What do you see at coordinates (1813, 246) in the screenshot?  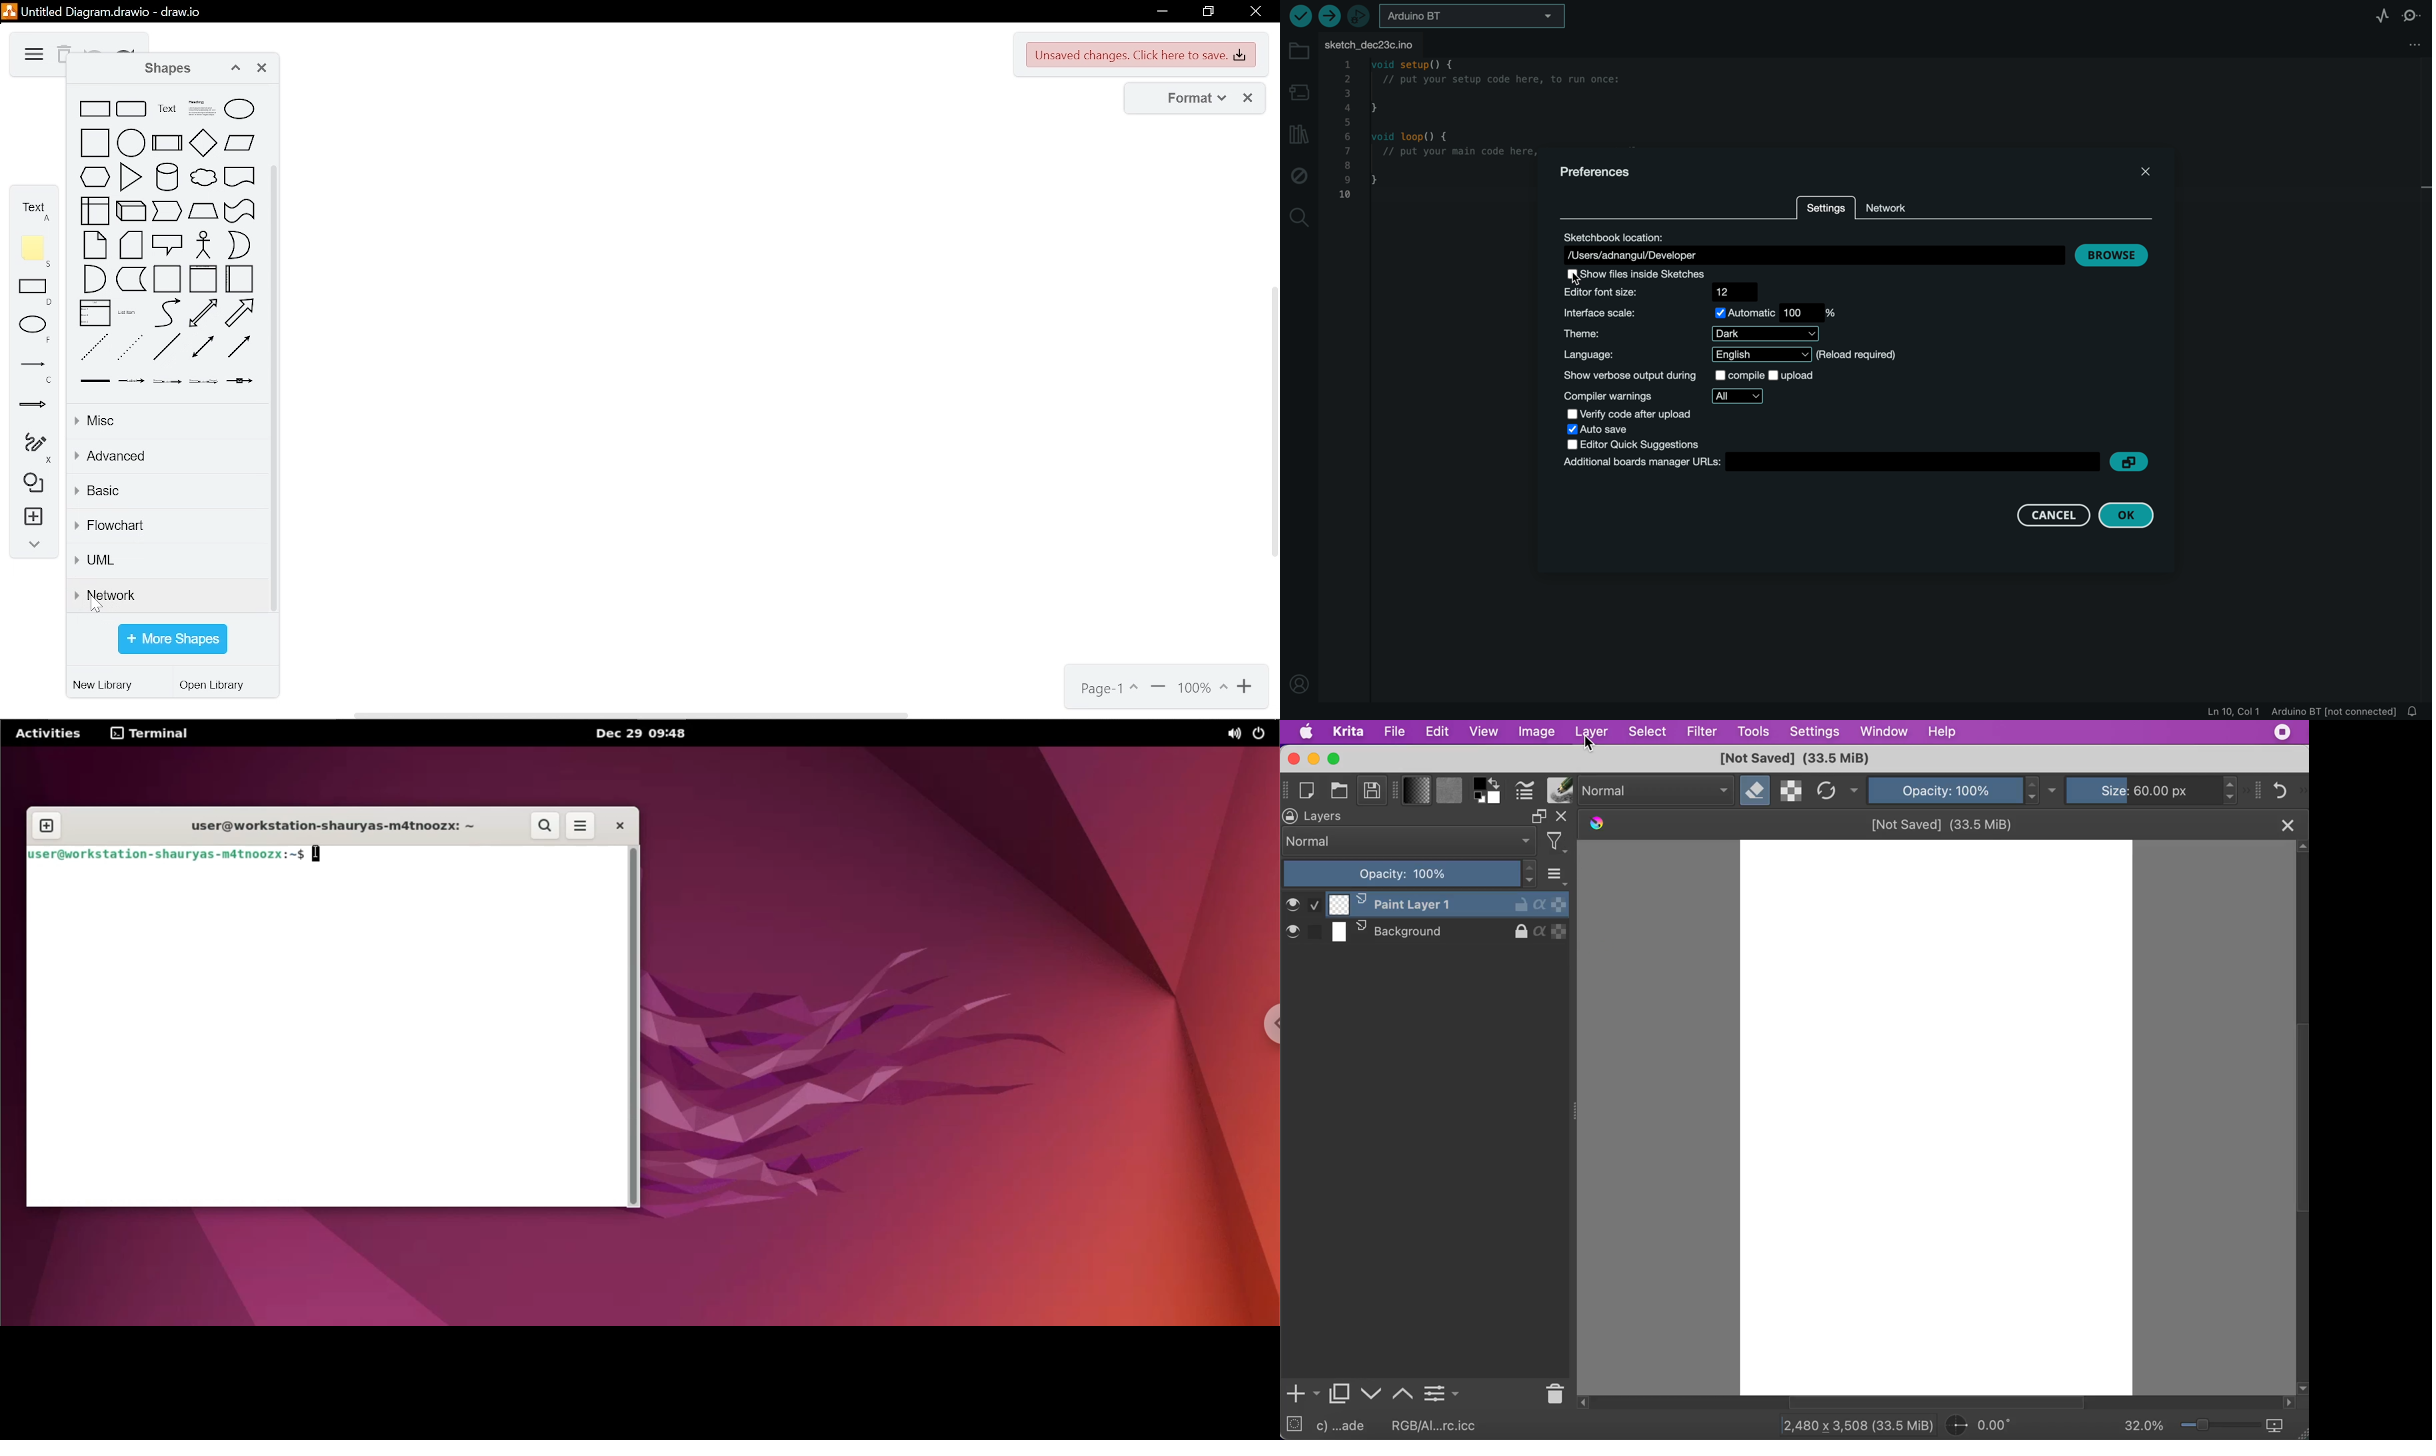 I see `location` at bounding box center [1813, 246].